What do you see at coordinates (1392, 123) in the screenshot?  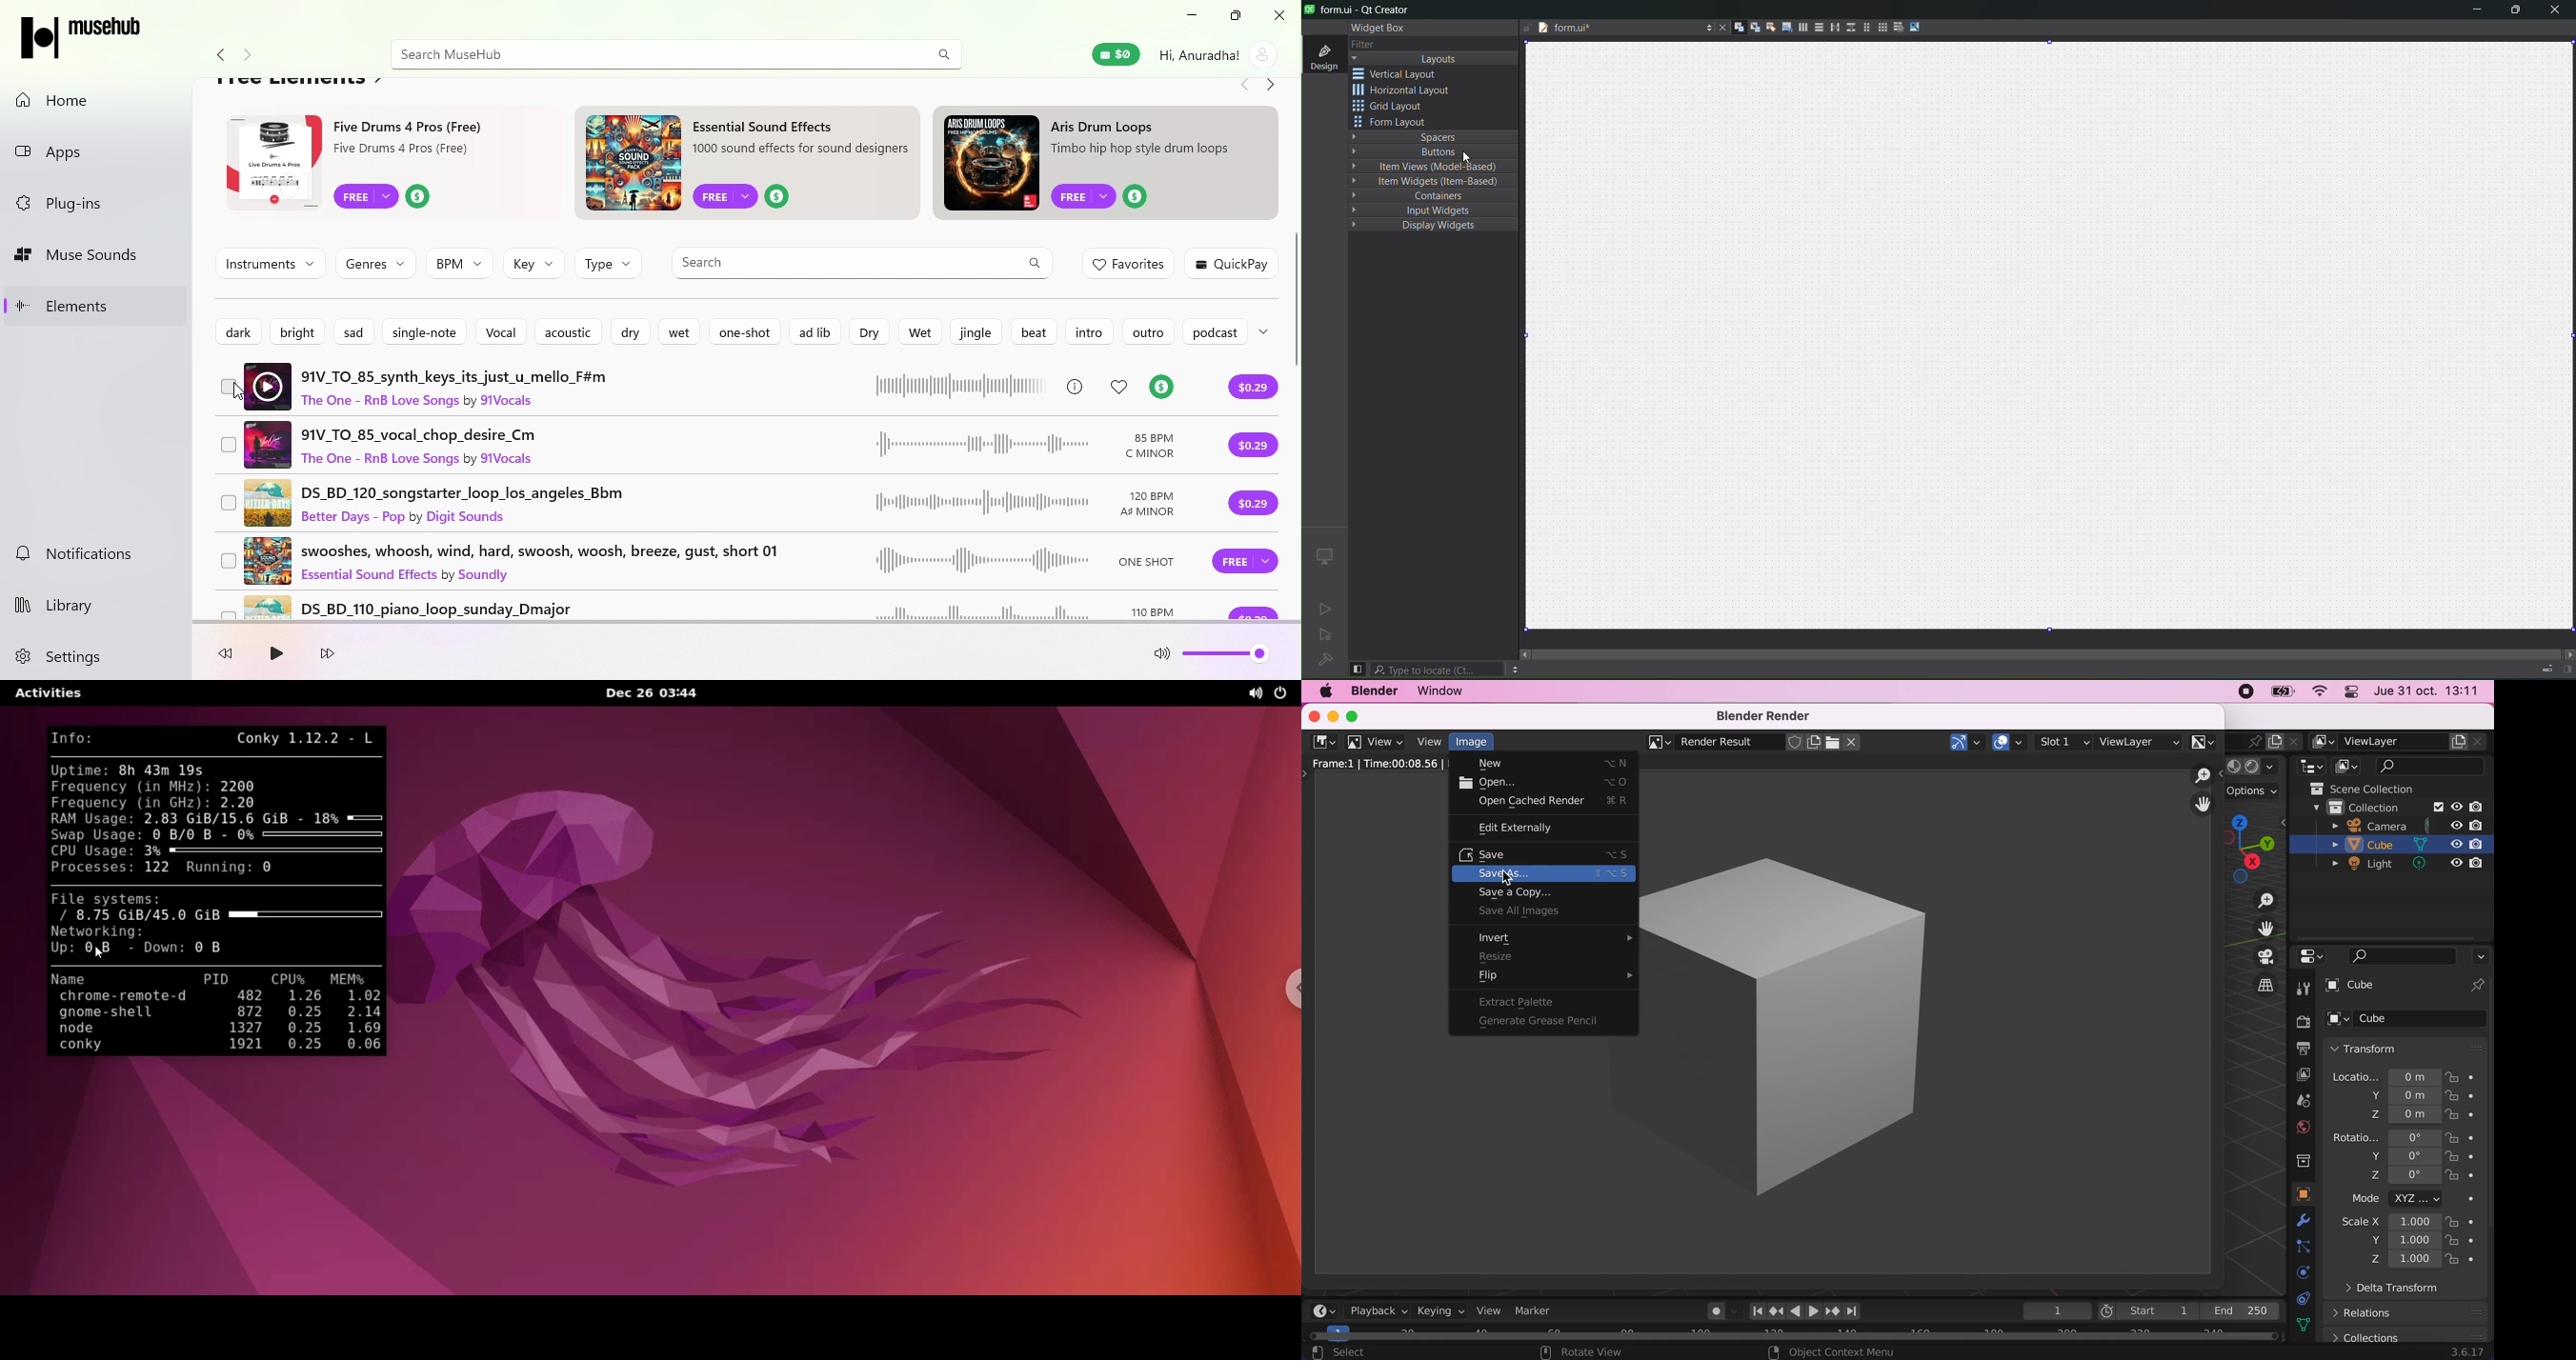 I see `form layout` at bounding box center [1392, 123].